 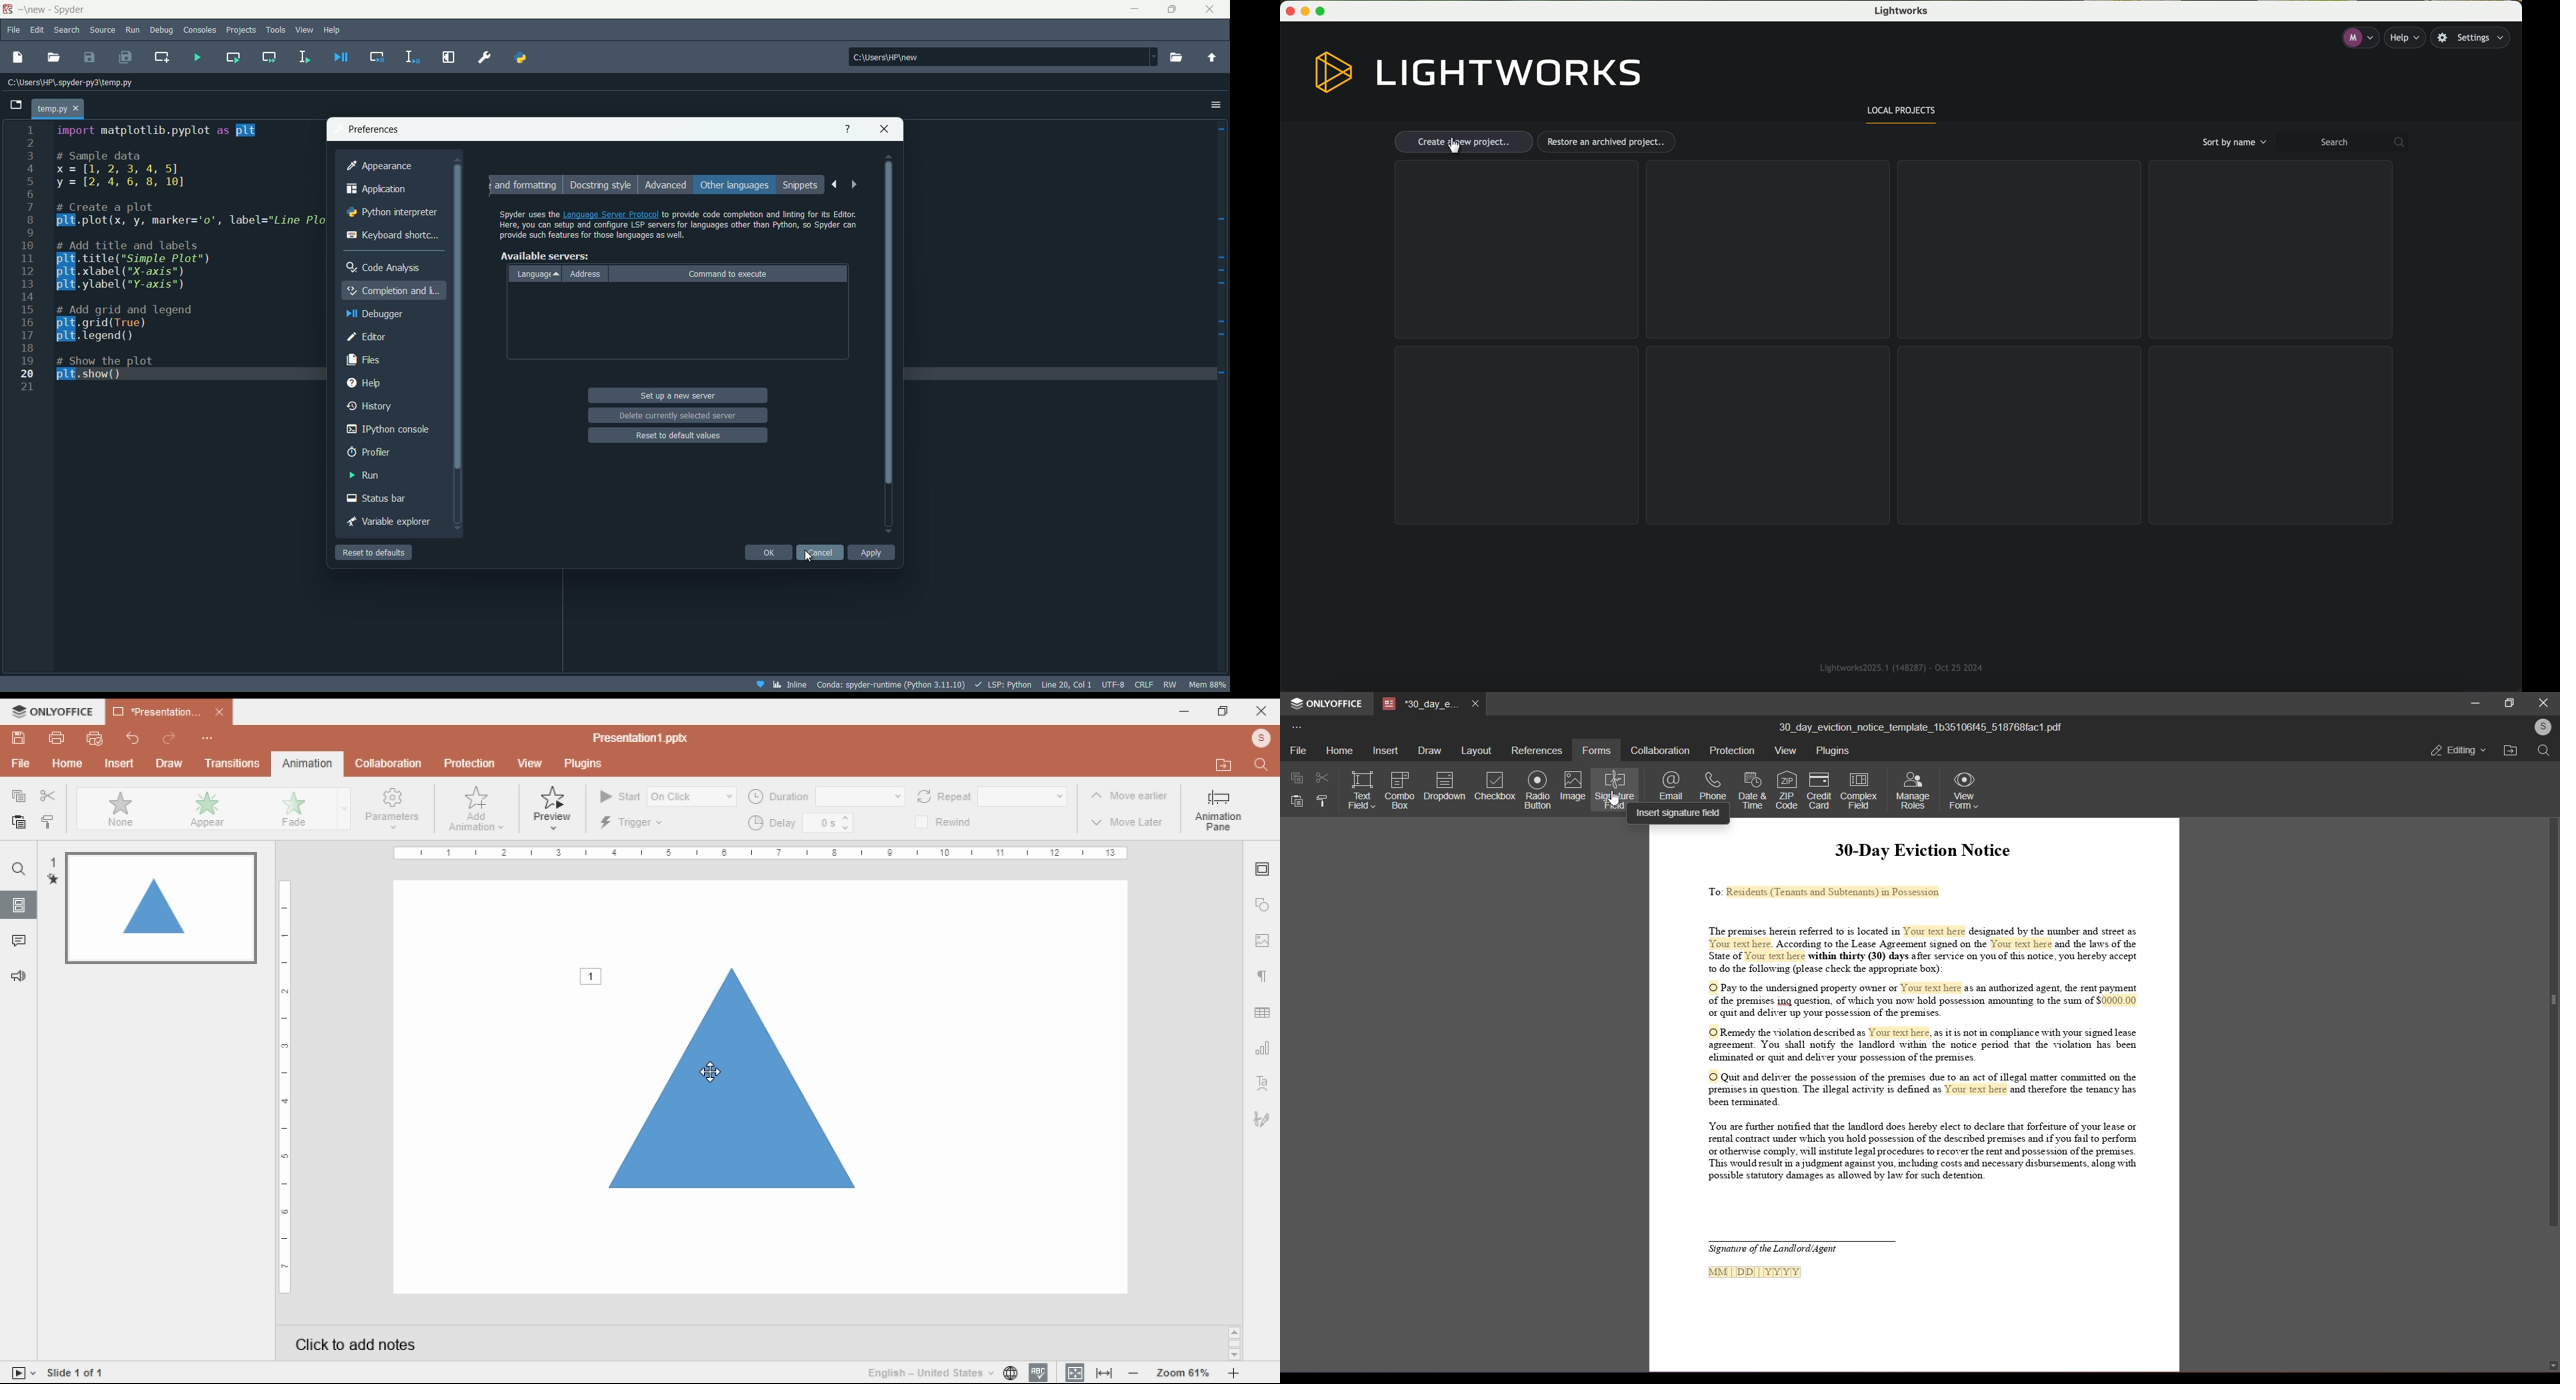 I want to click on parameters, so click(x=391, y=809).